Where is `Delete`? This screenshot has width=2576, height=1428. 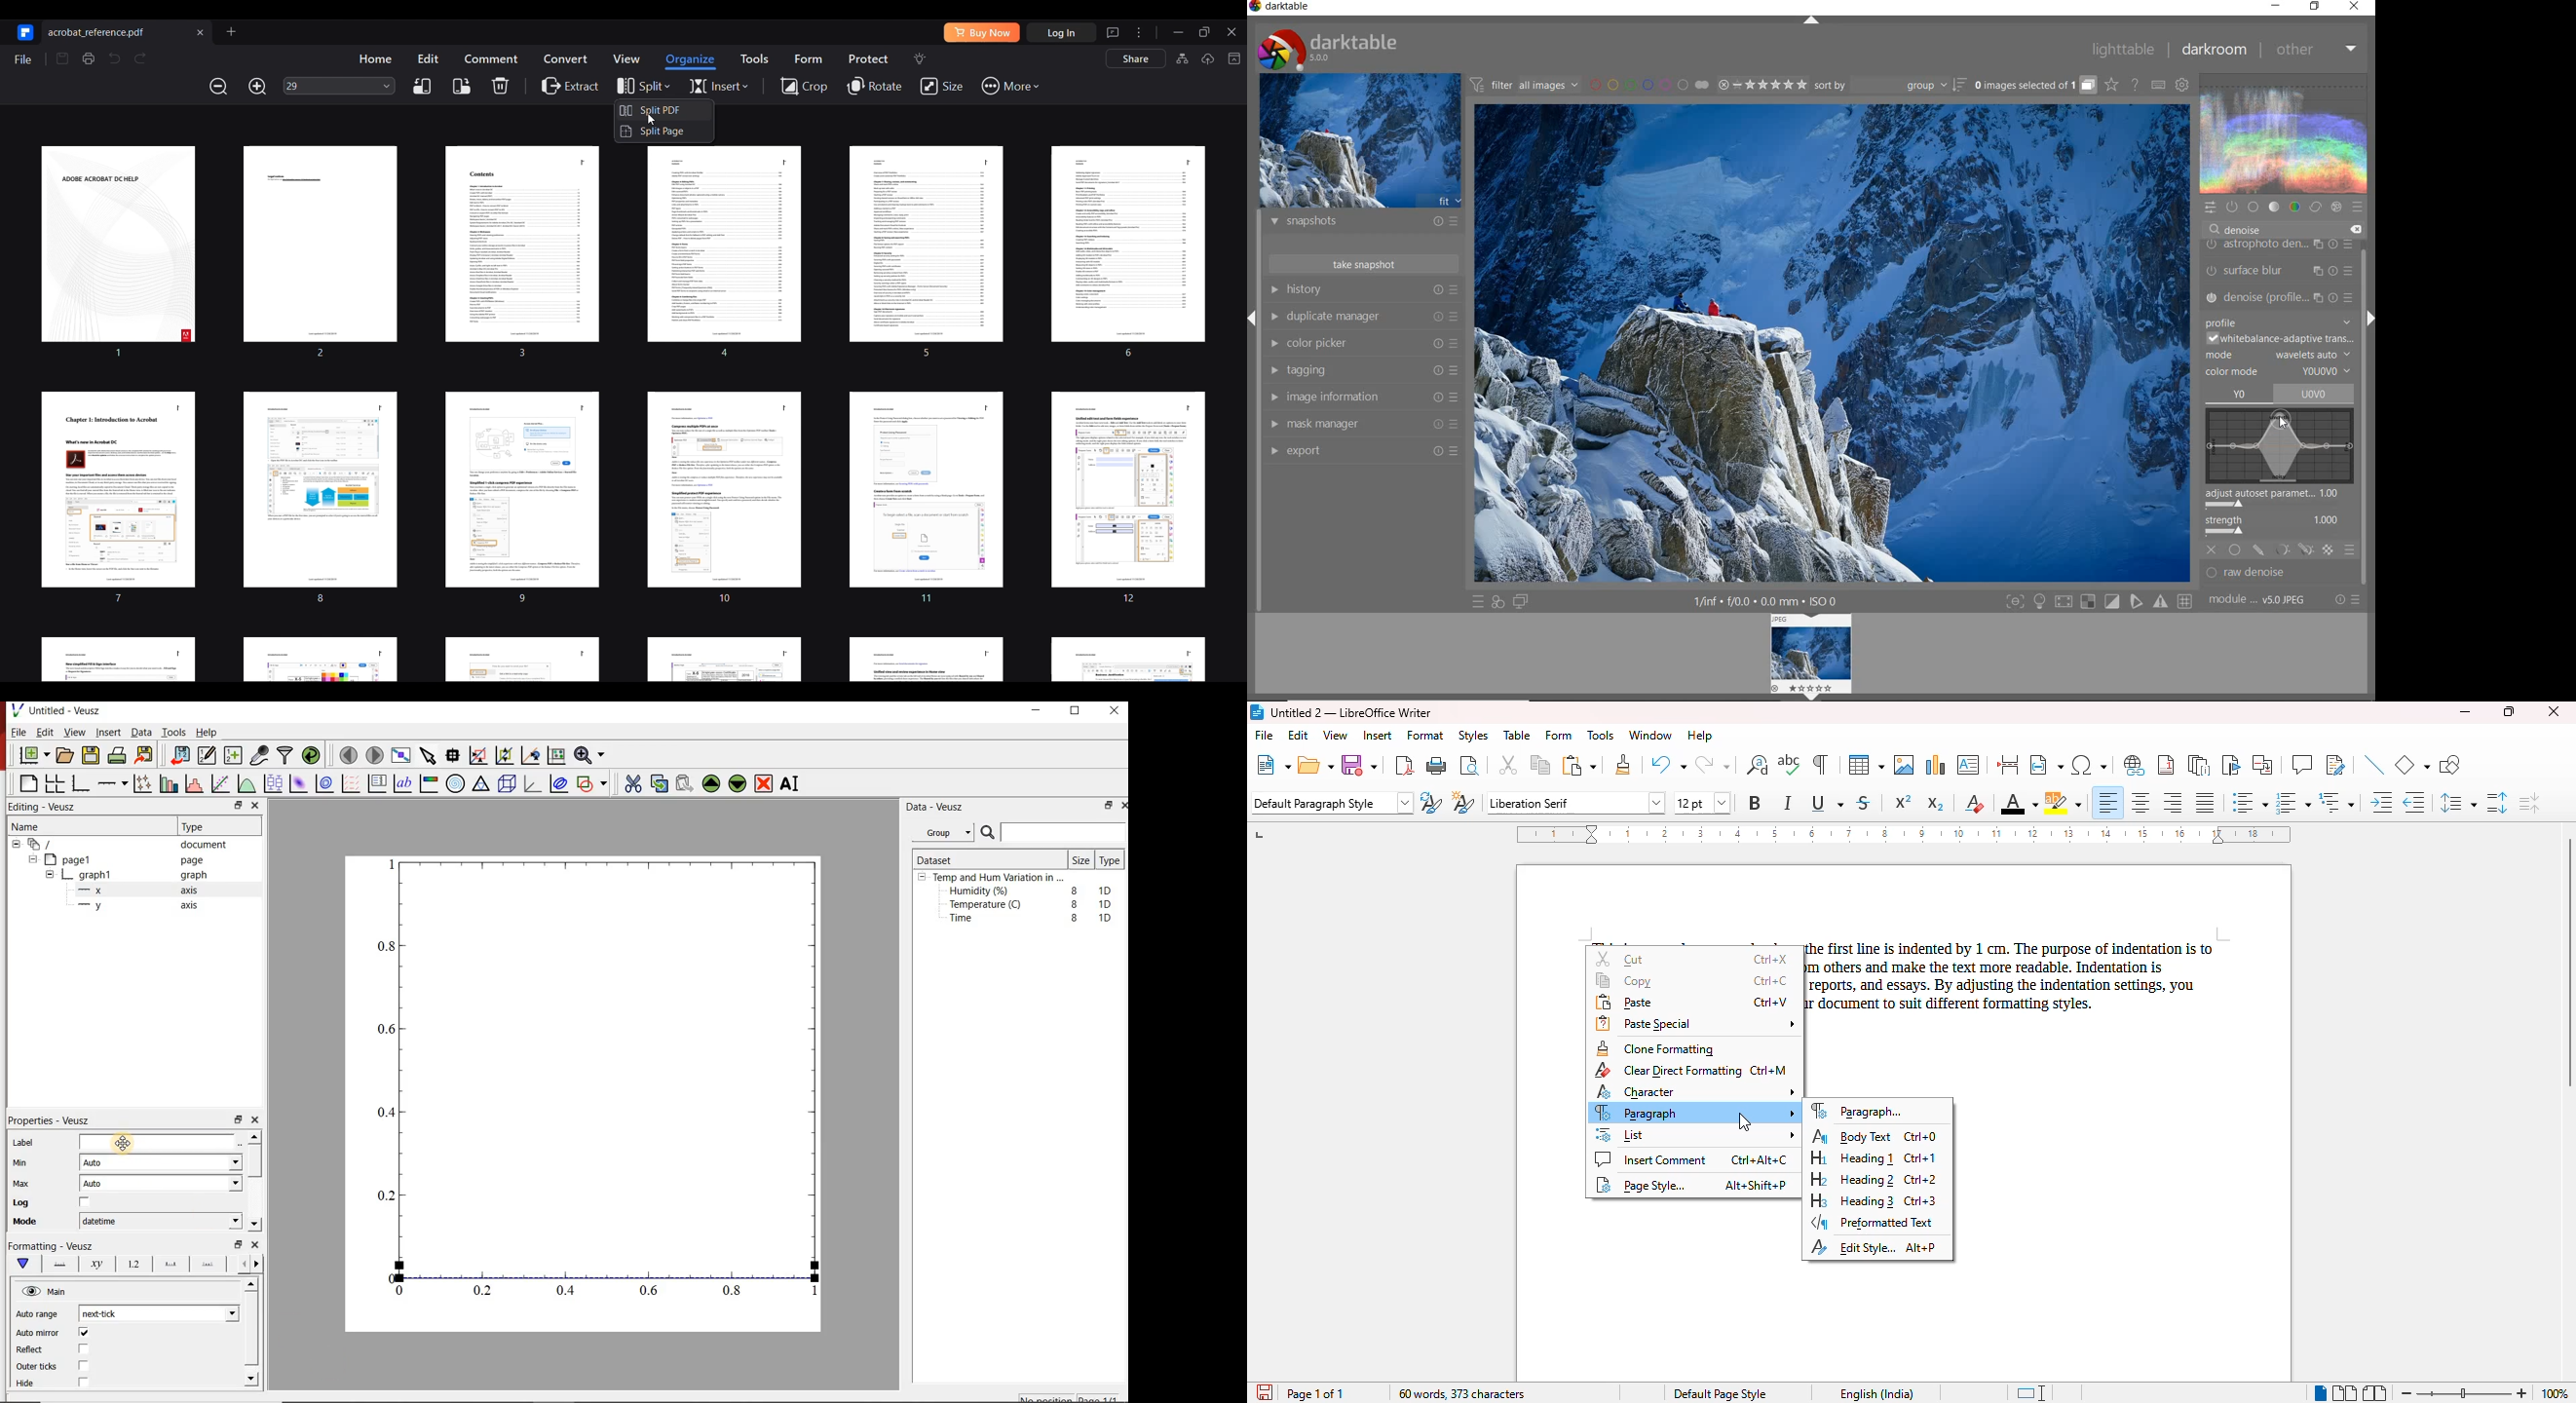
Delete is located at coordinates (500, 85).